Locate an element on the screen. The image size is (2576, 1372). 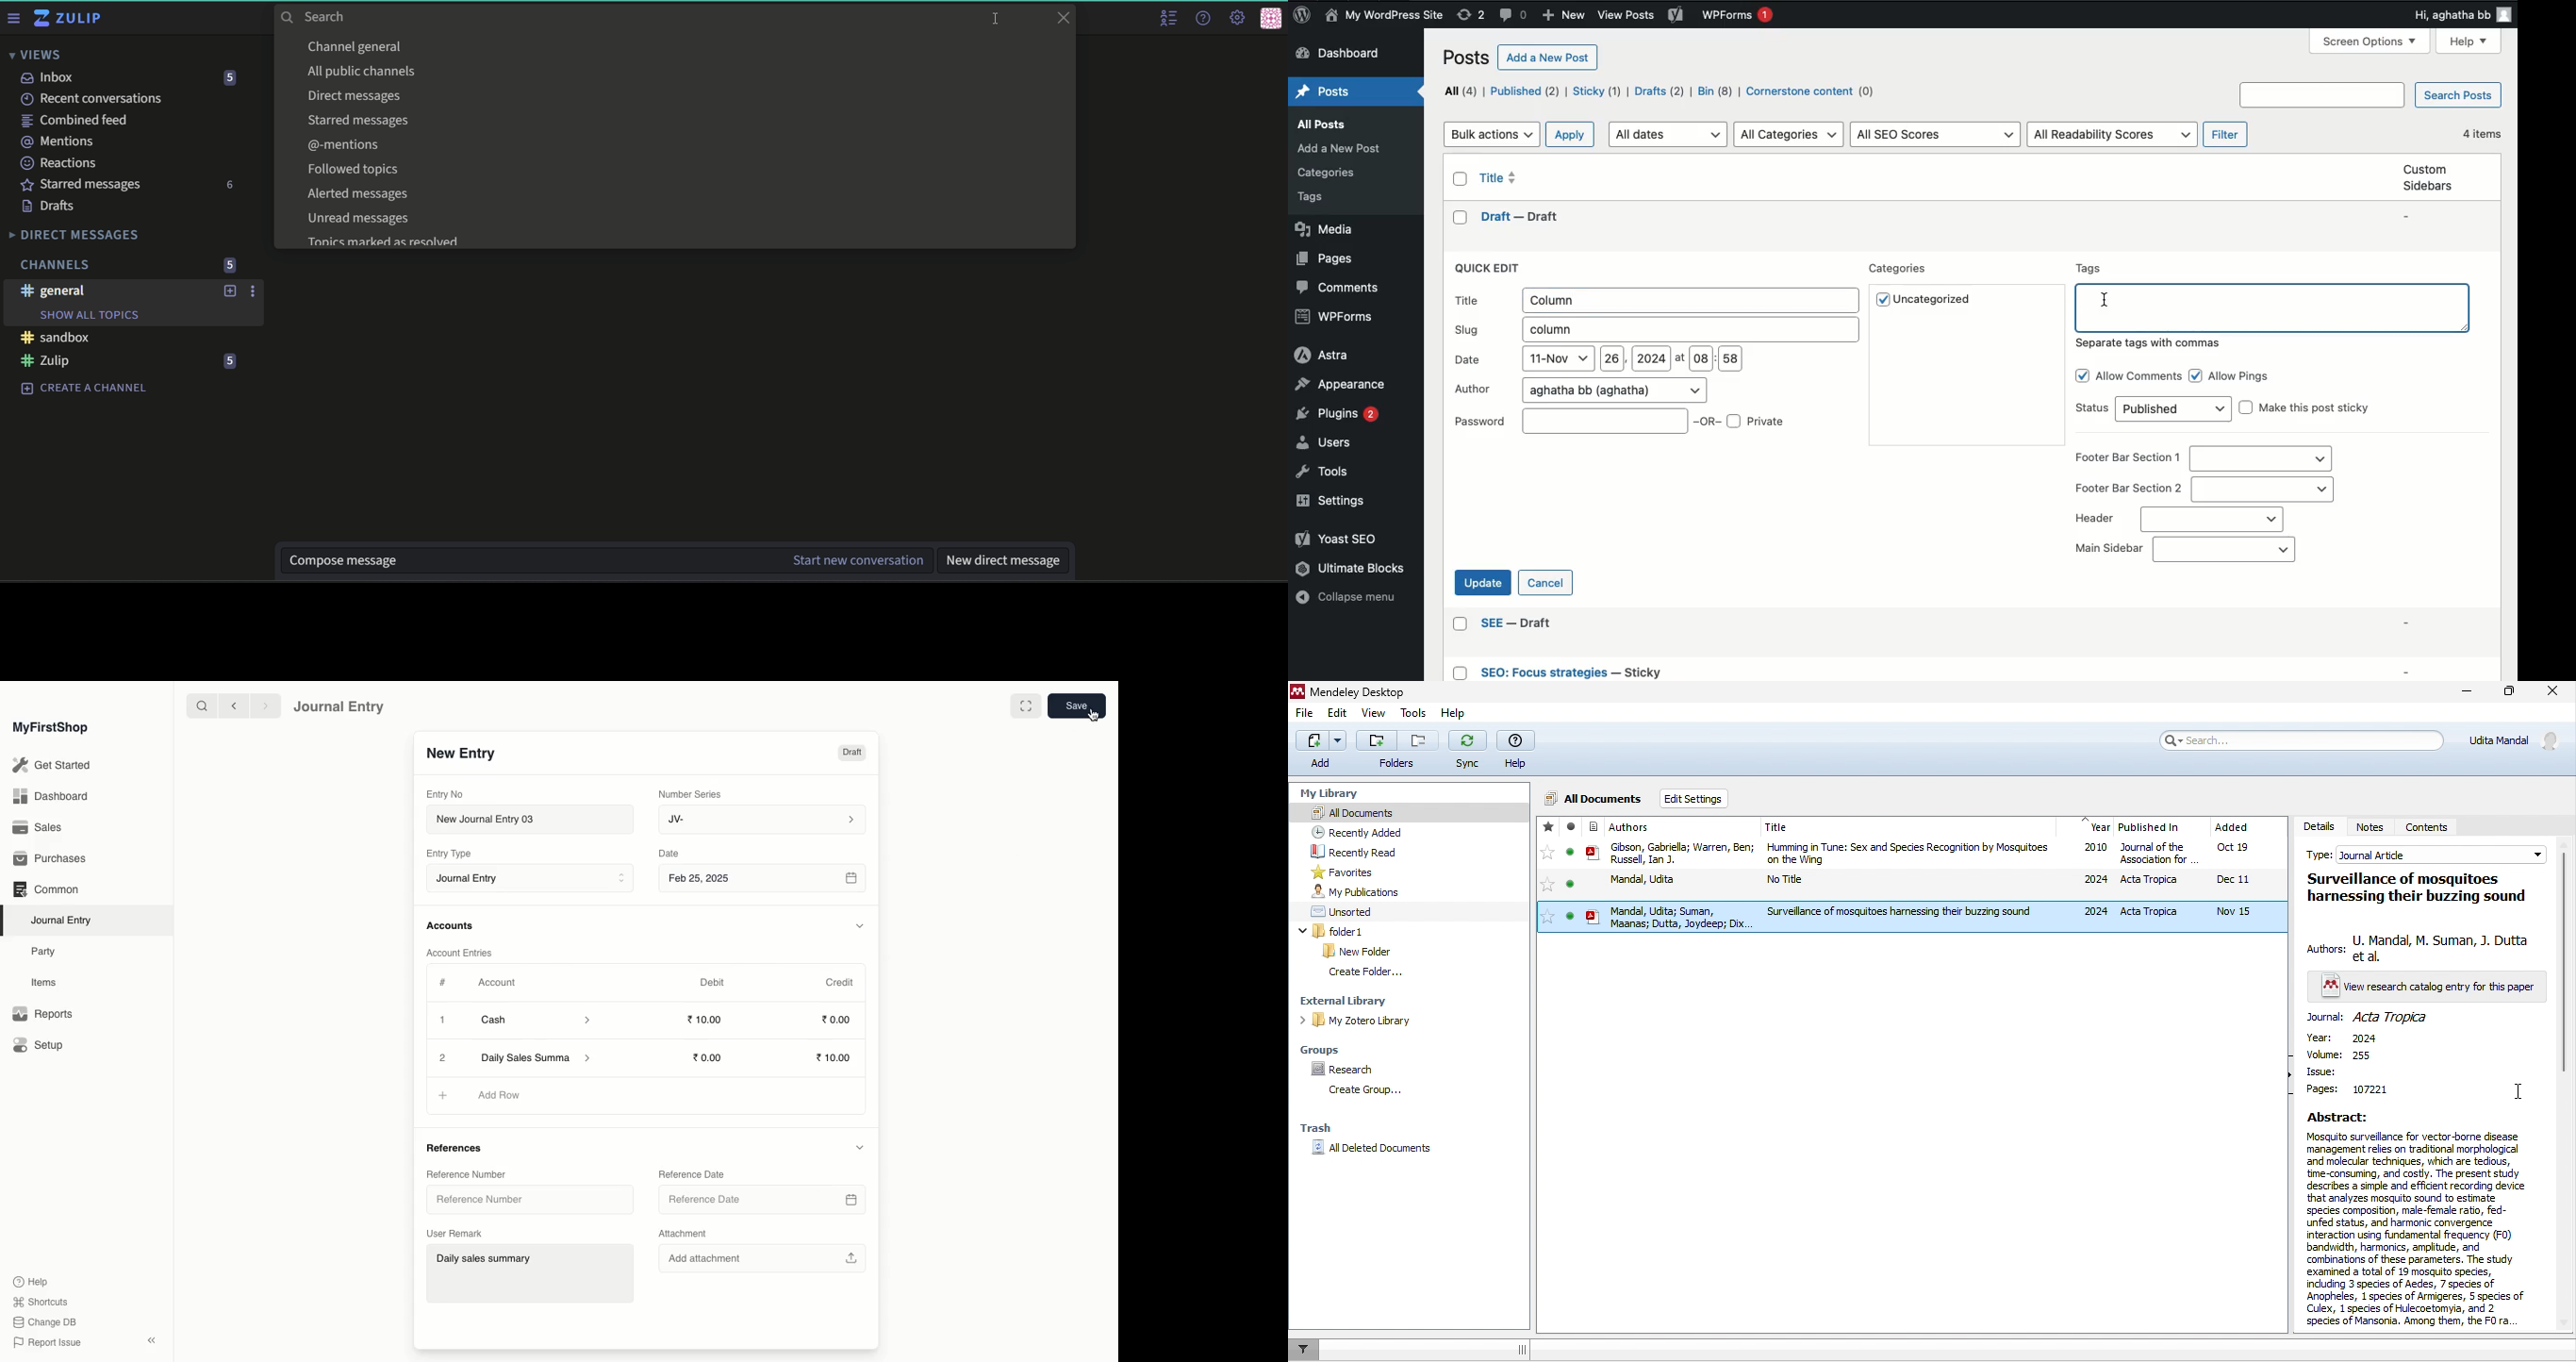
Custom sidebars is located at coordinates (2426, 183).